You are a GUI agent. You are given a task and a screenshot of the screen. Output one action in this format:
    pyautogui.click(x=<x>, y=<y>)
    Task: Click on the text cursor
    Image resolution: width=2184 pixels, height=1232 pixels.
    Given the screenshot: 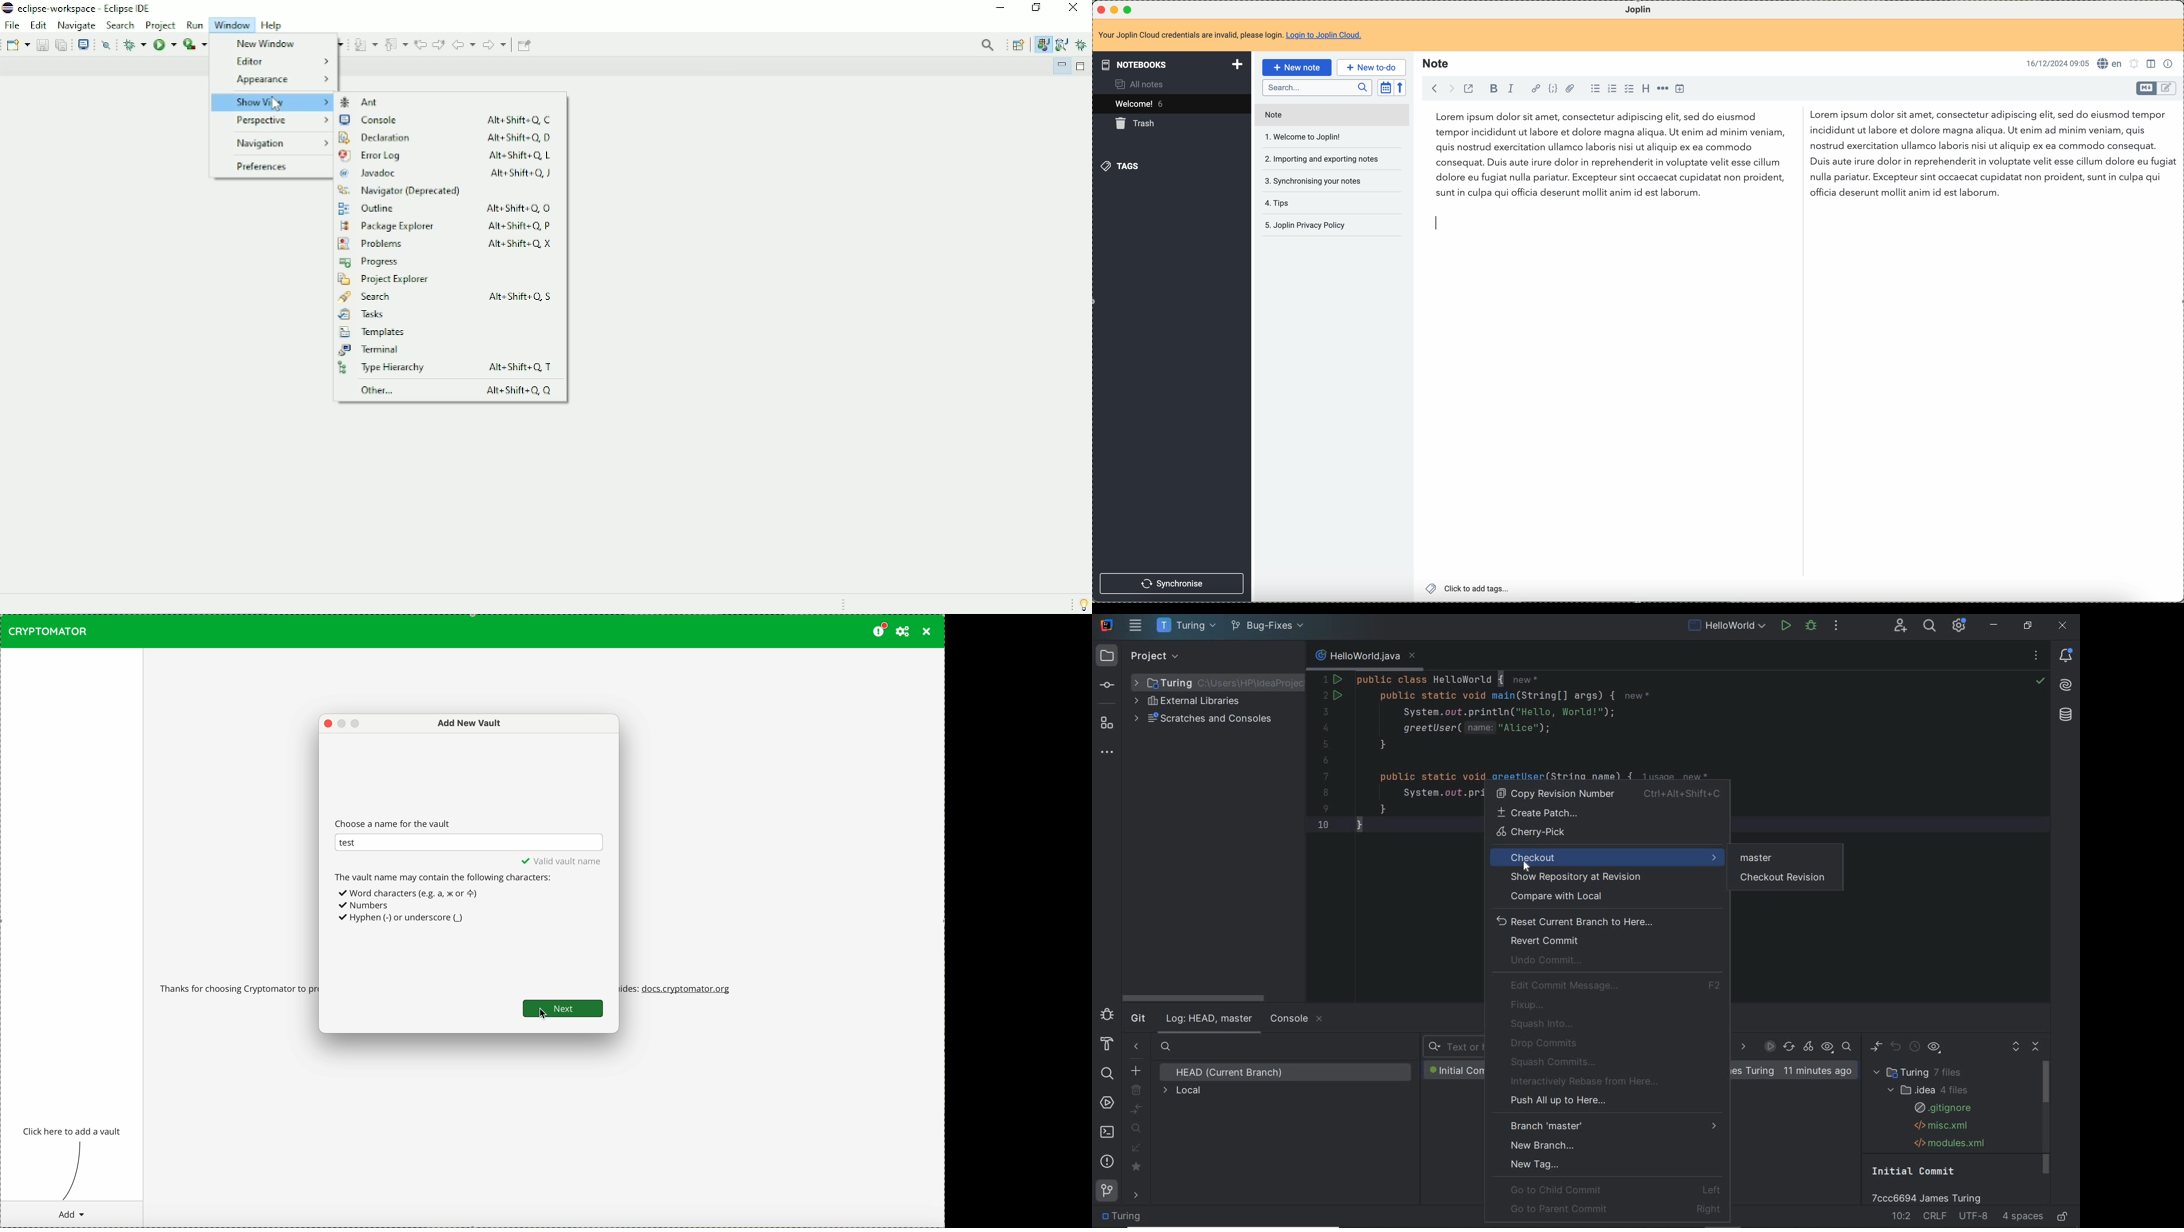 What is the action you would take?
    pyautogui.click(x=1434, y=224)
    